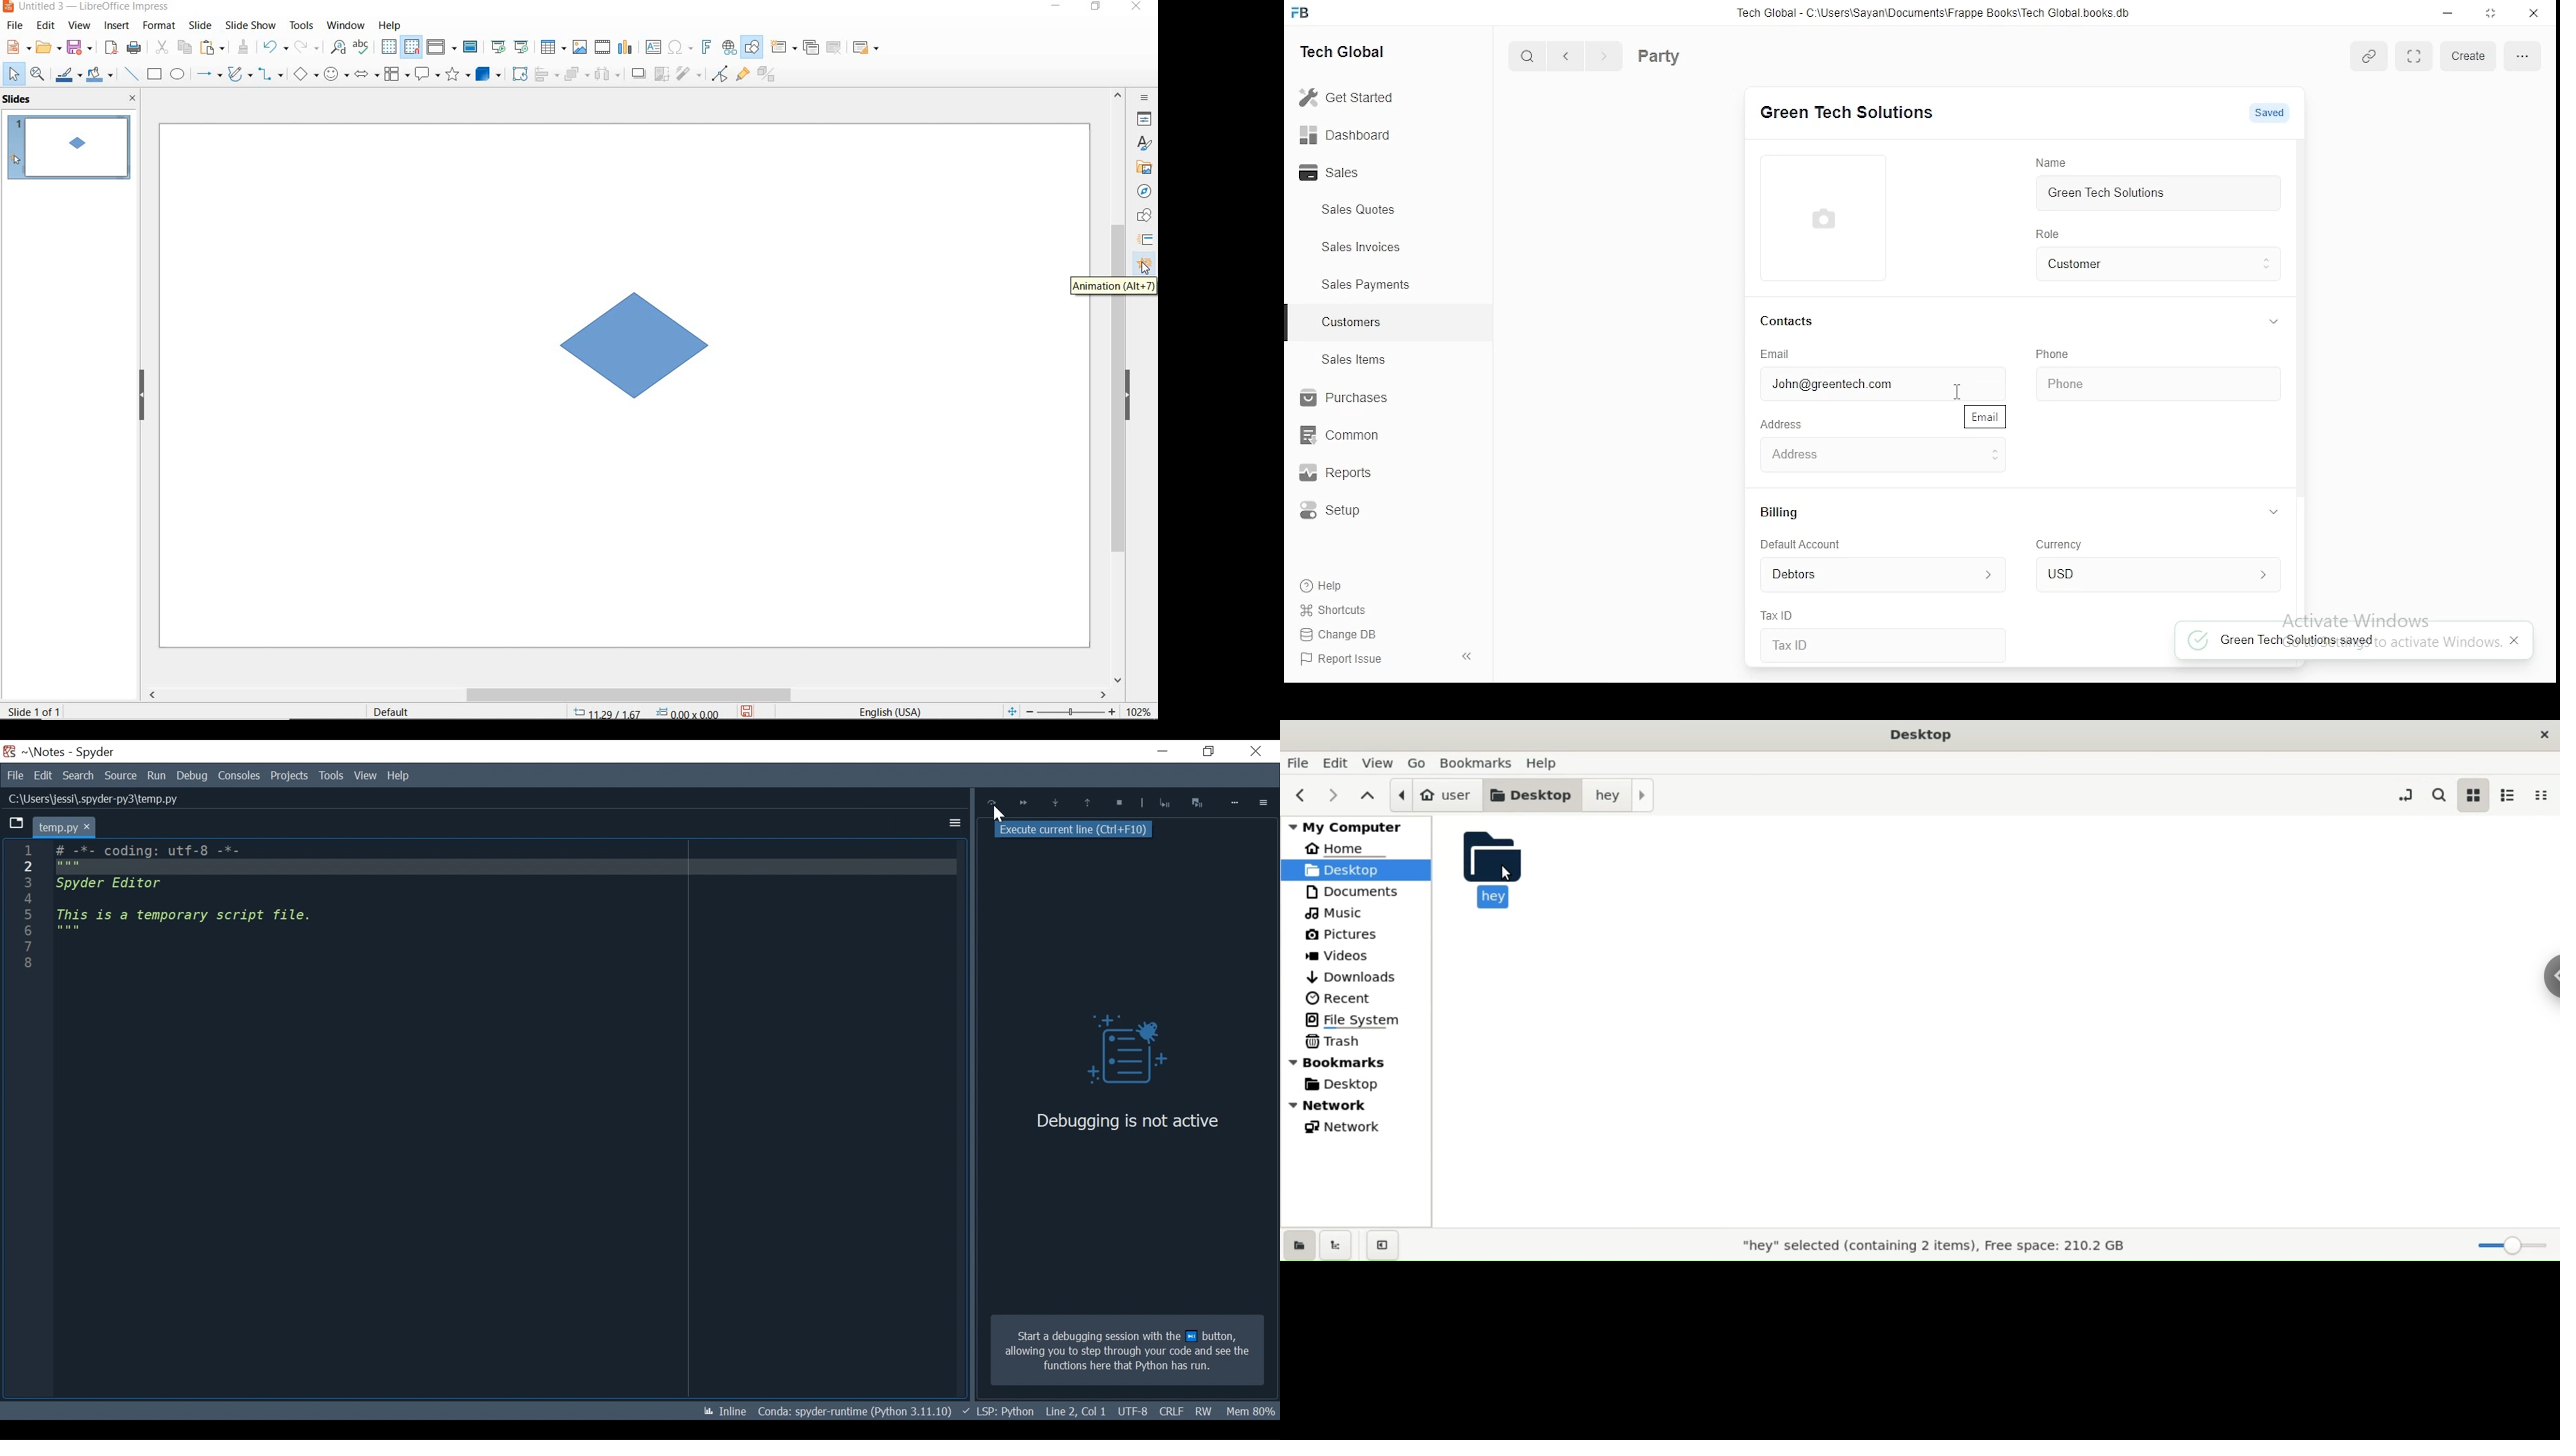 Image resolution: width=2576 pixels, height=1456 pixels. Describe the element at coordinates (2056, 163) in the screenshot. I see `name` at that location.